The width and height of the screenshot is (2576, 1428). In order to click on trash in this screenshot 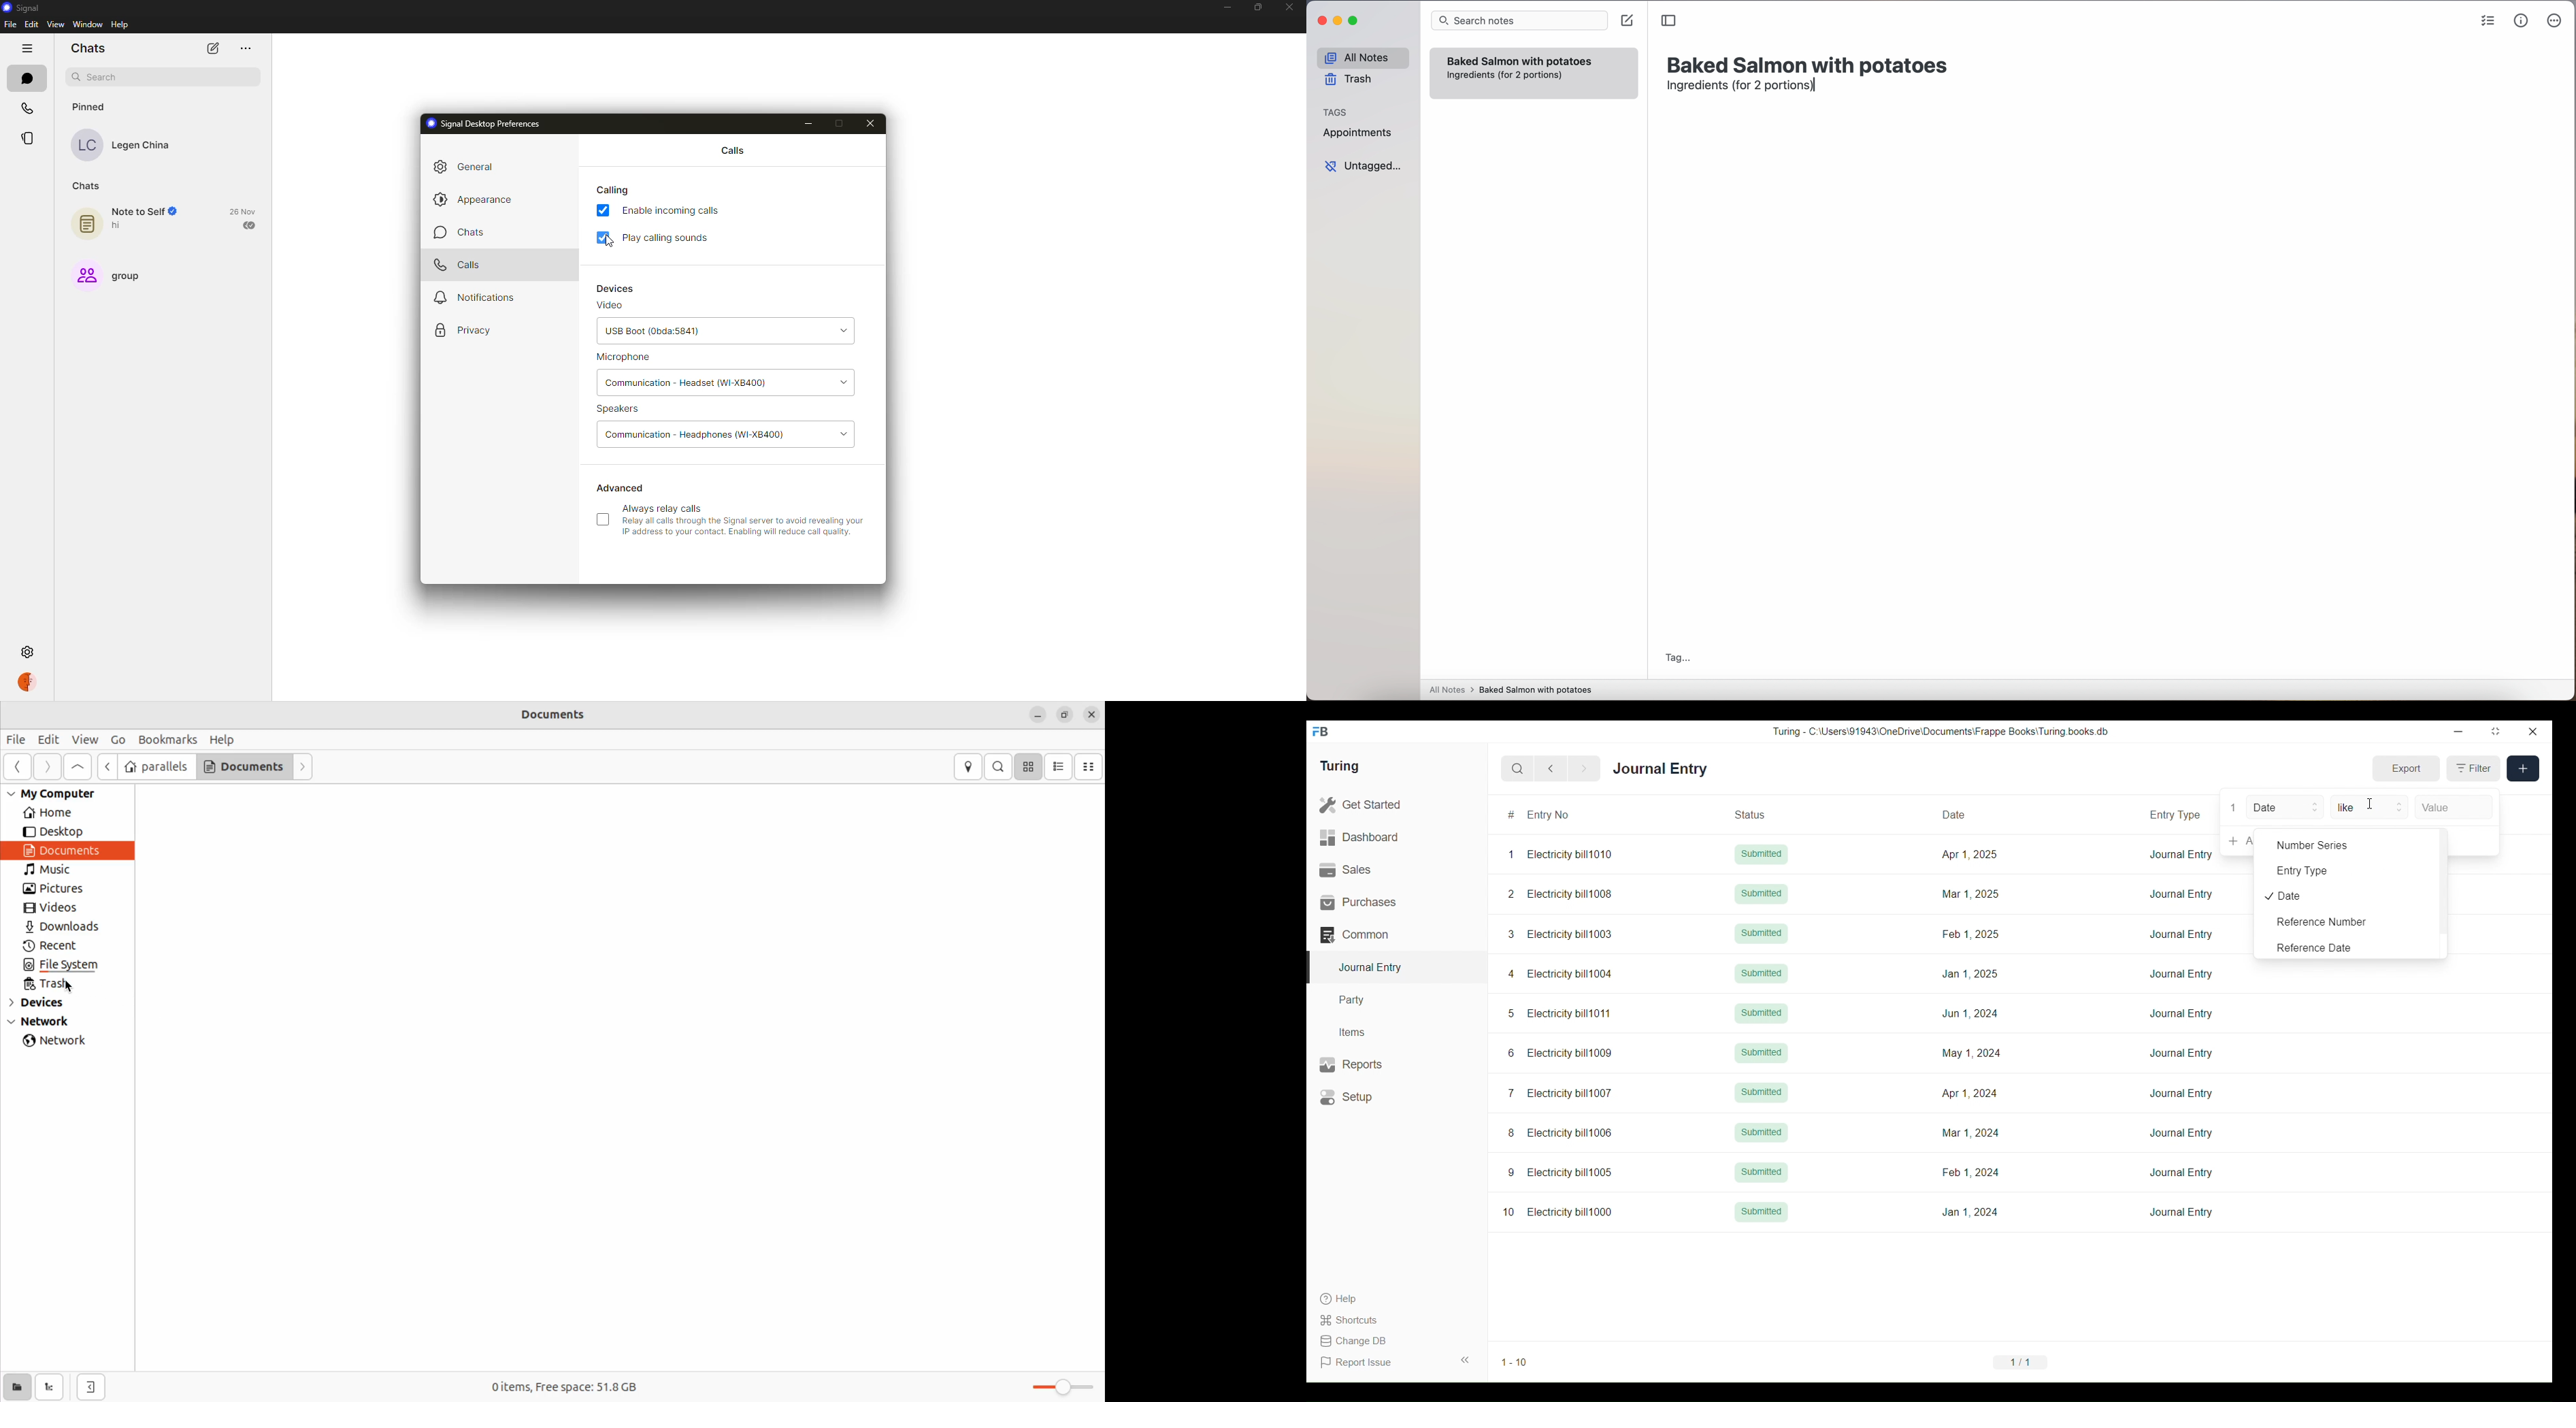, I will do `click(1351, 80)`.